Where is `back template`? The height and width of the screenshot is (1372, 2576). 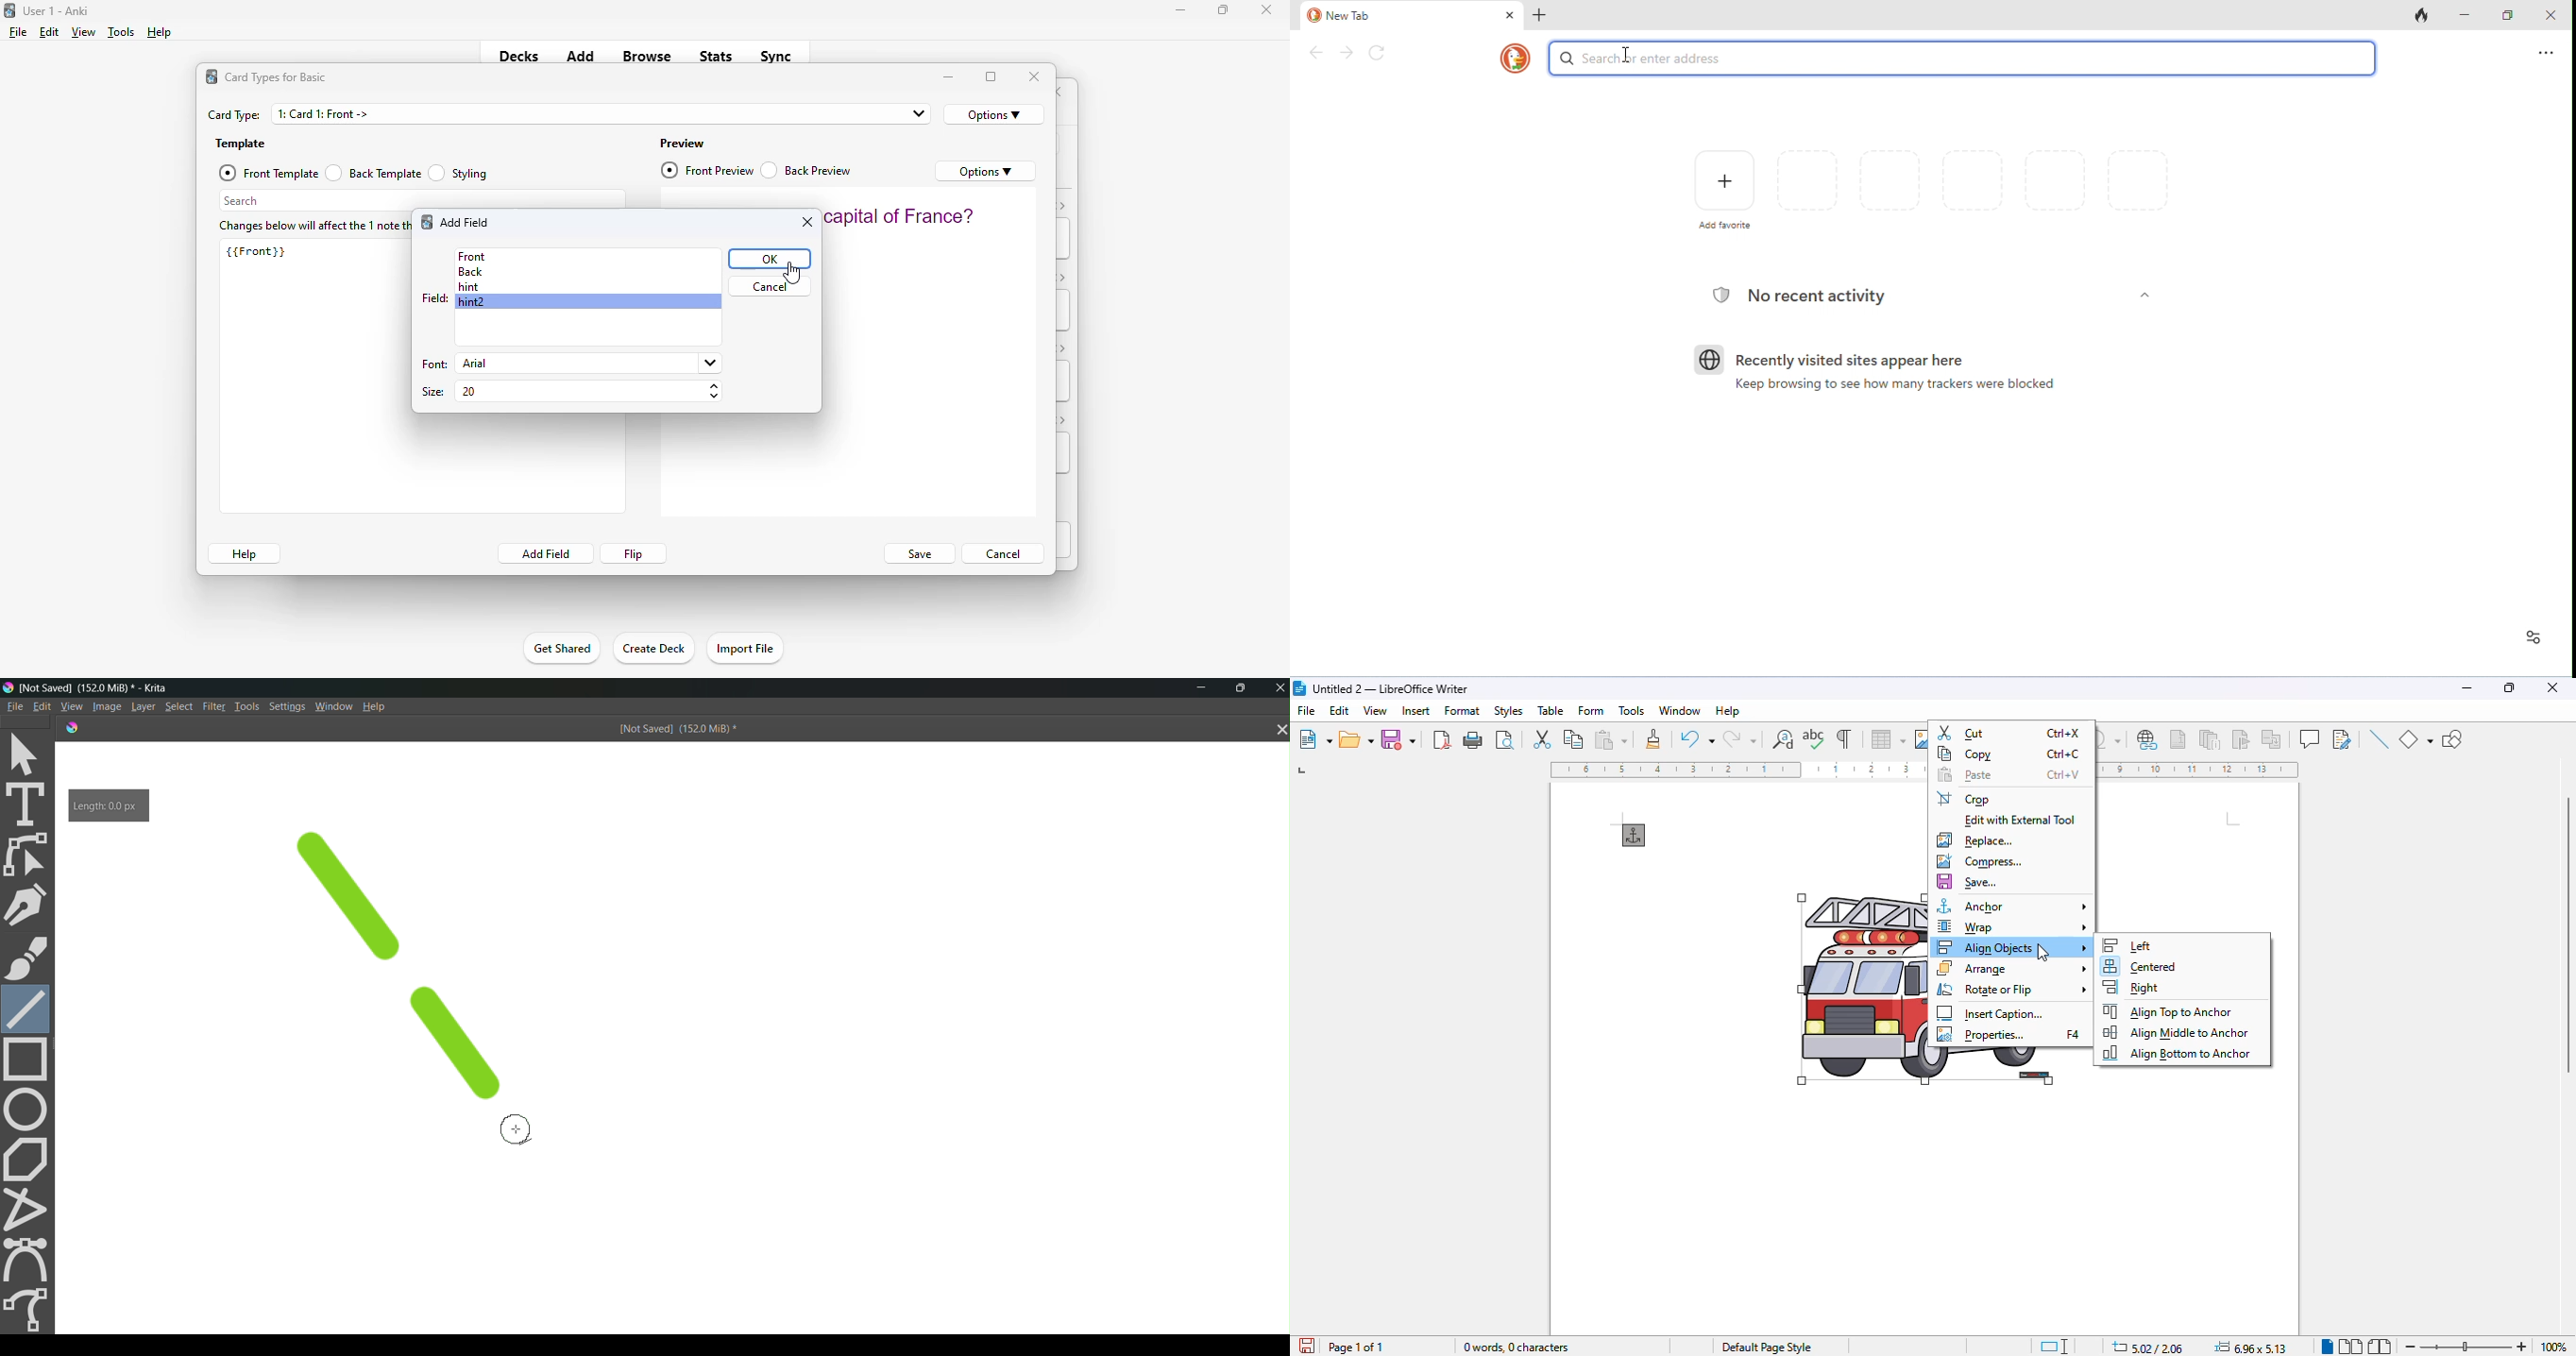
back template is located at coordinates (373, 173).